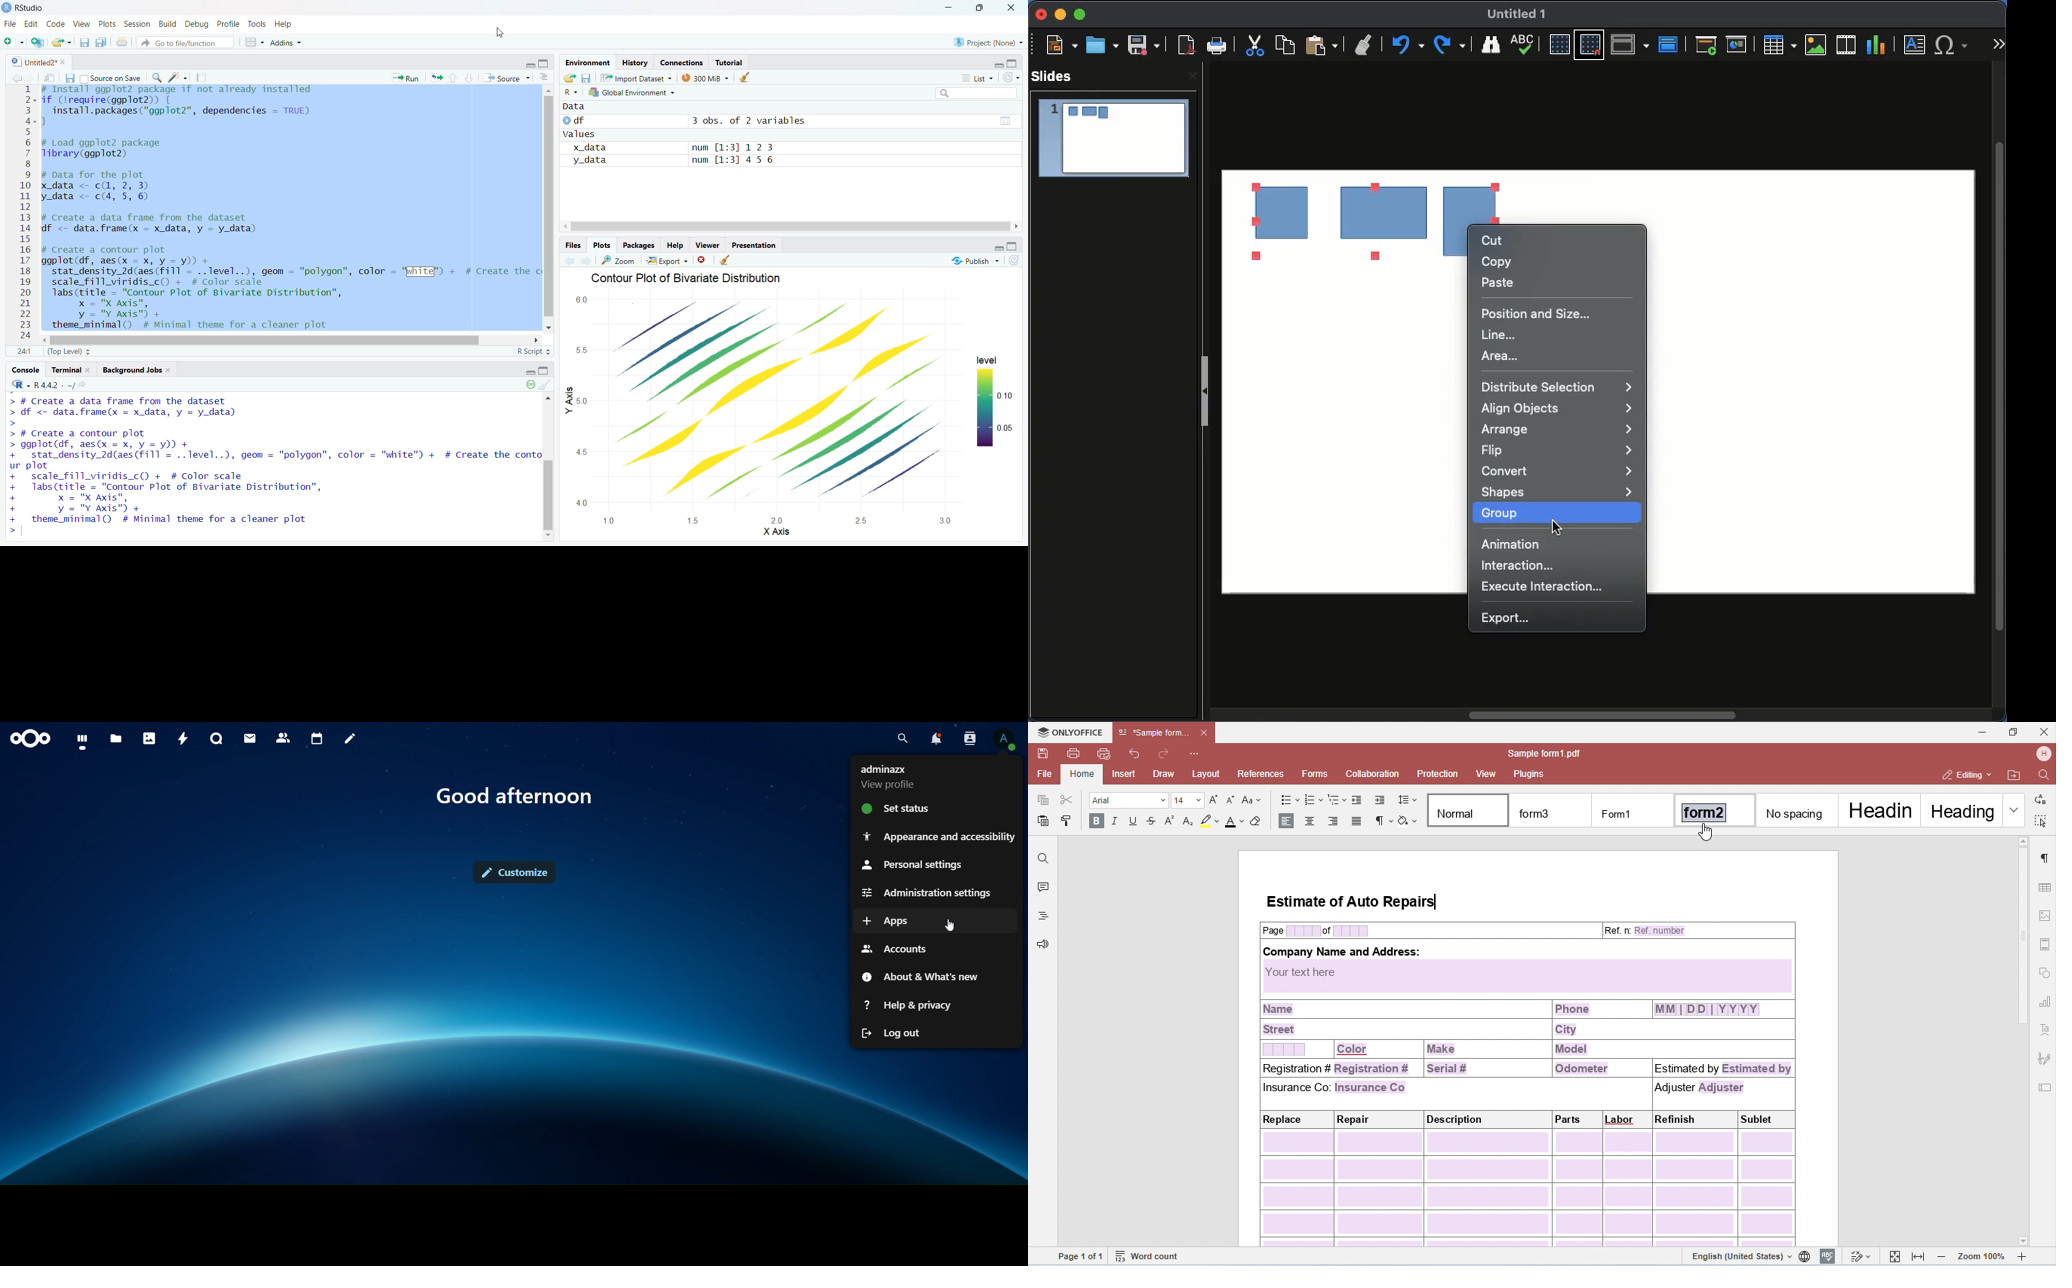 The height and width of the screenshot is (1288, 2072). What do you see at coordinates (79, 25) in the screenshot?
I see `View` at bounding box center [79, 25].